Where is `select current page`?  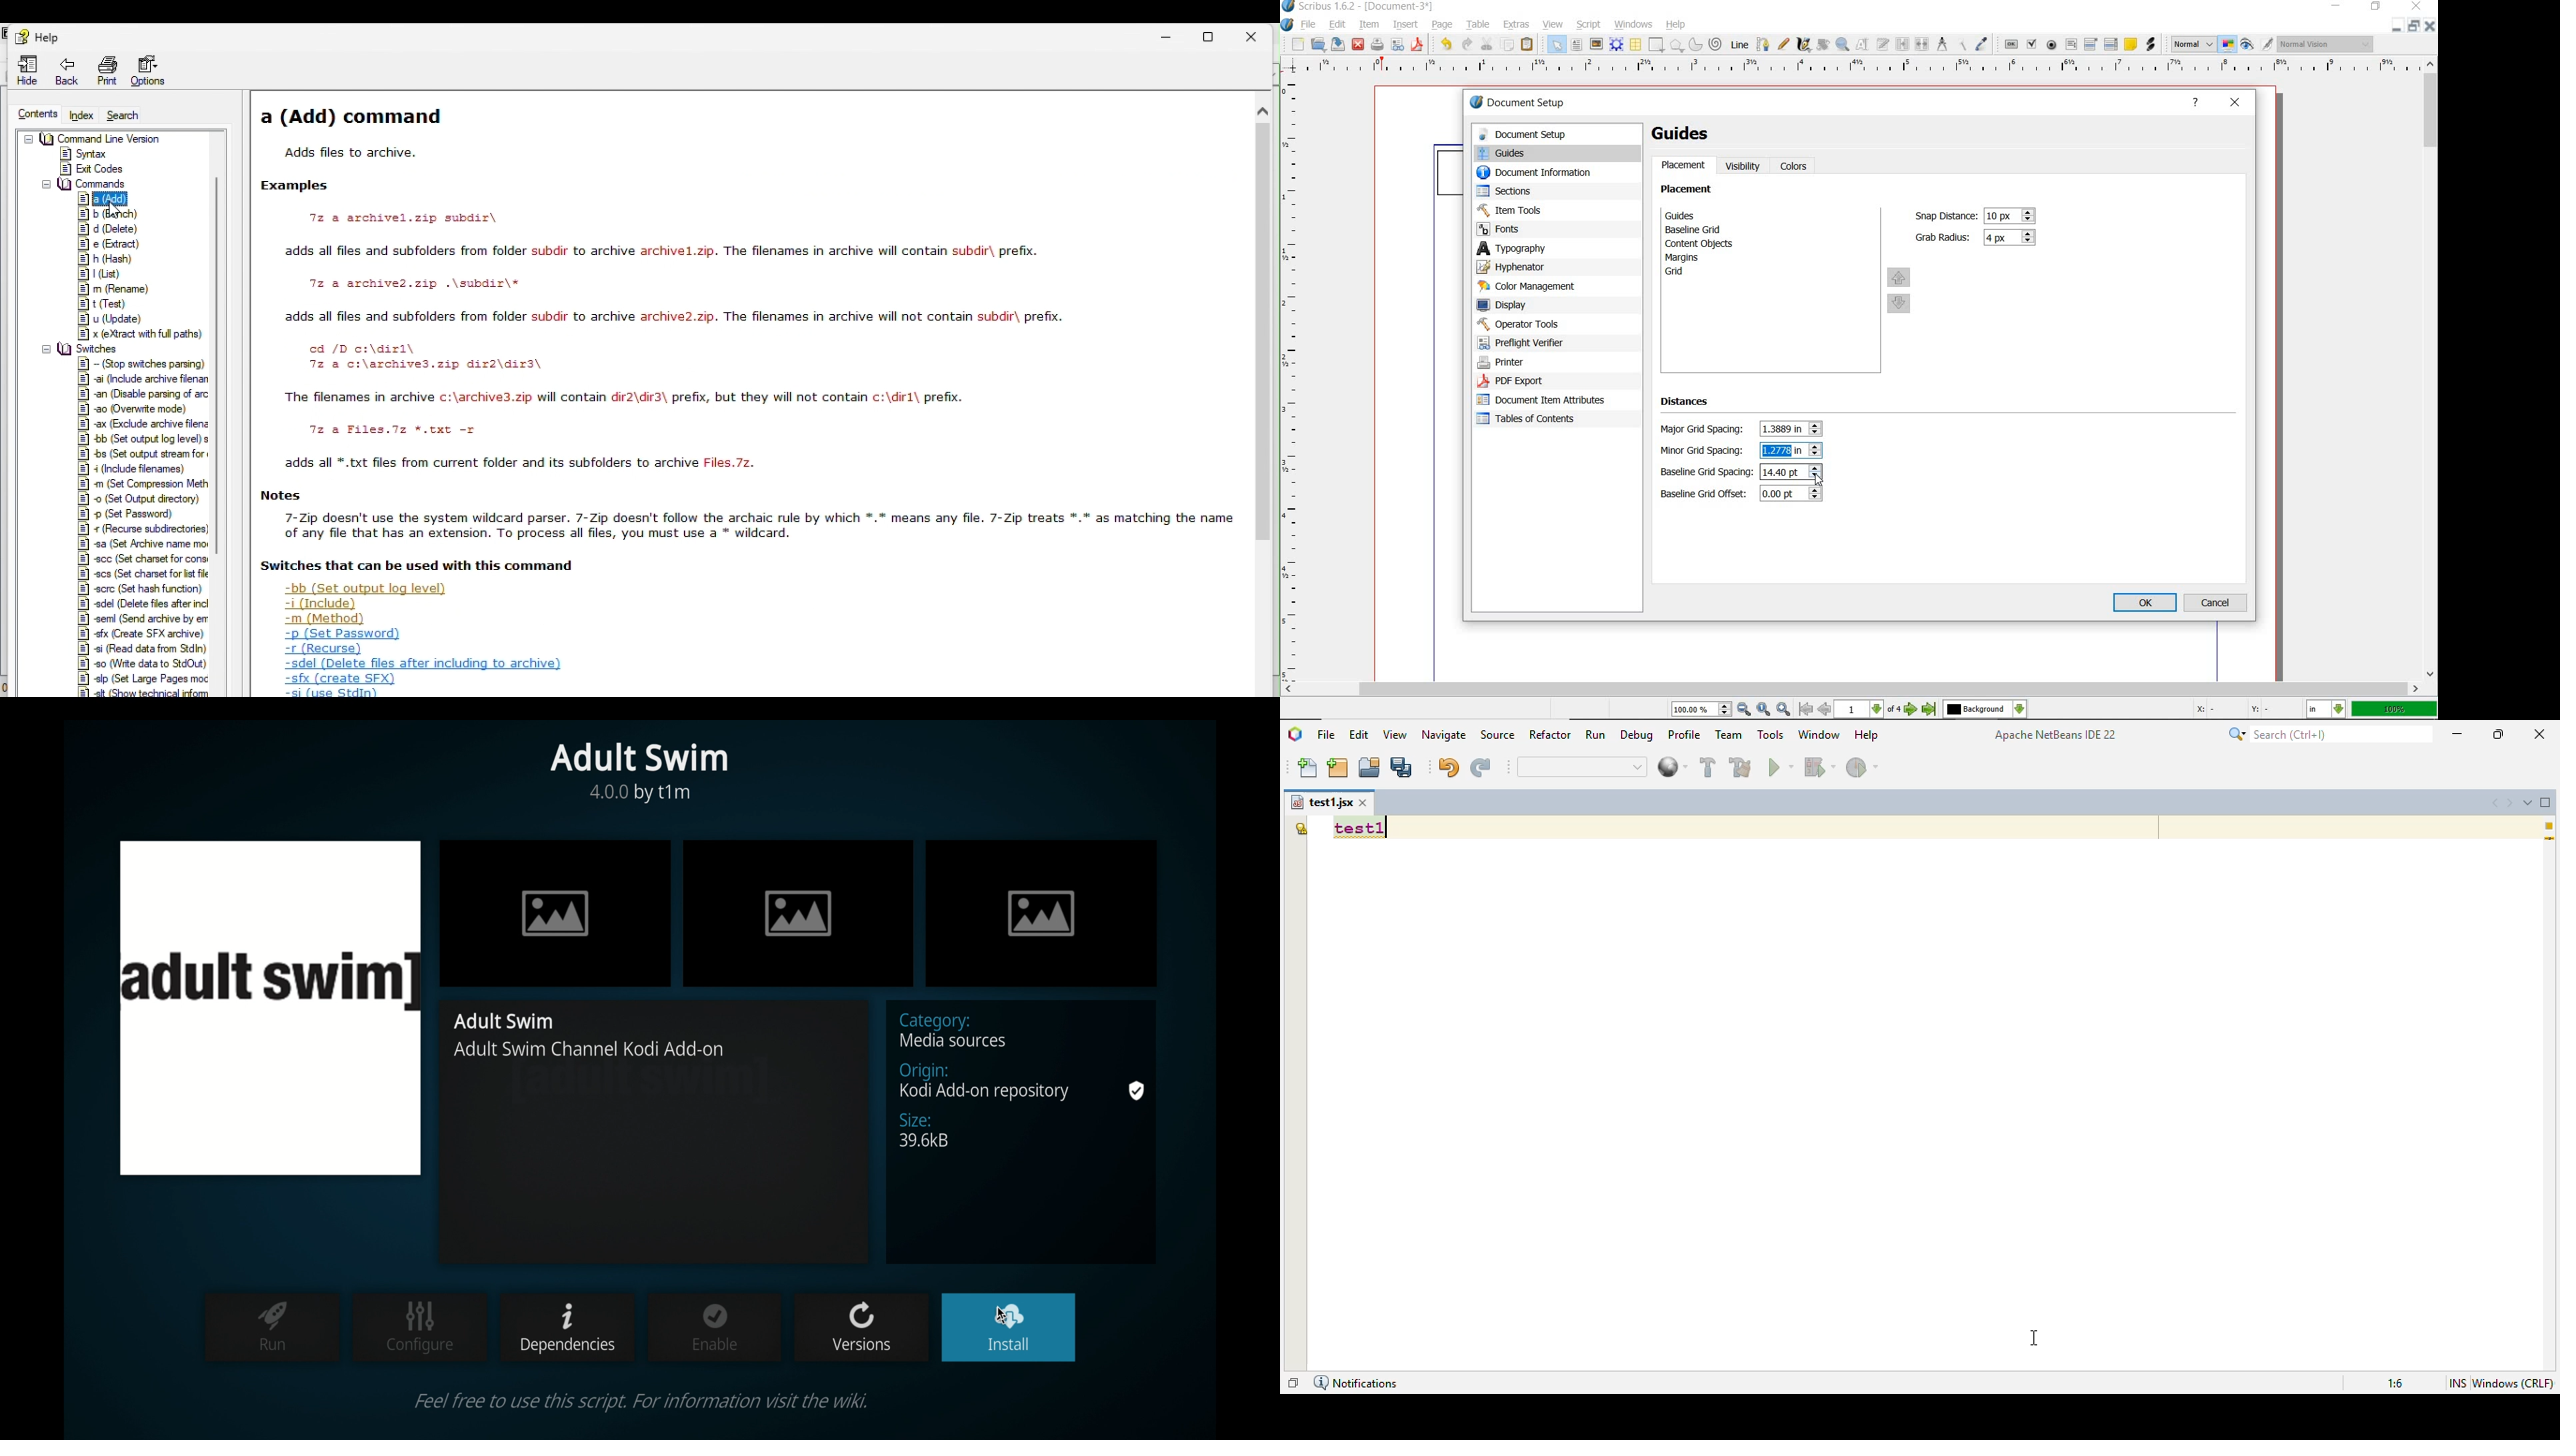
select current page is located at coordinates (1870, 710).